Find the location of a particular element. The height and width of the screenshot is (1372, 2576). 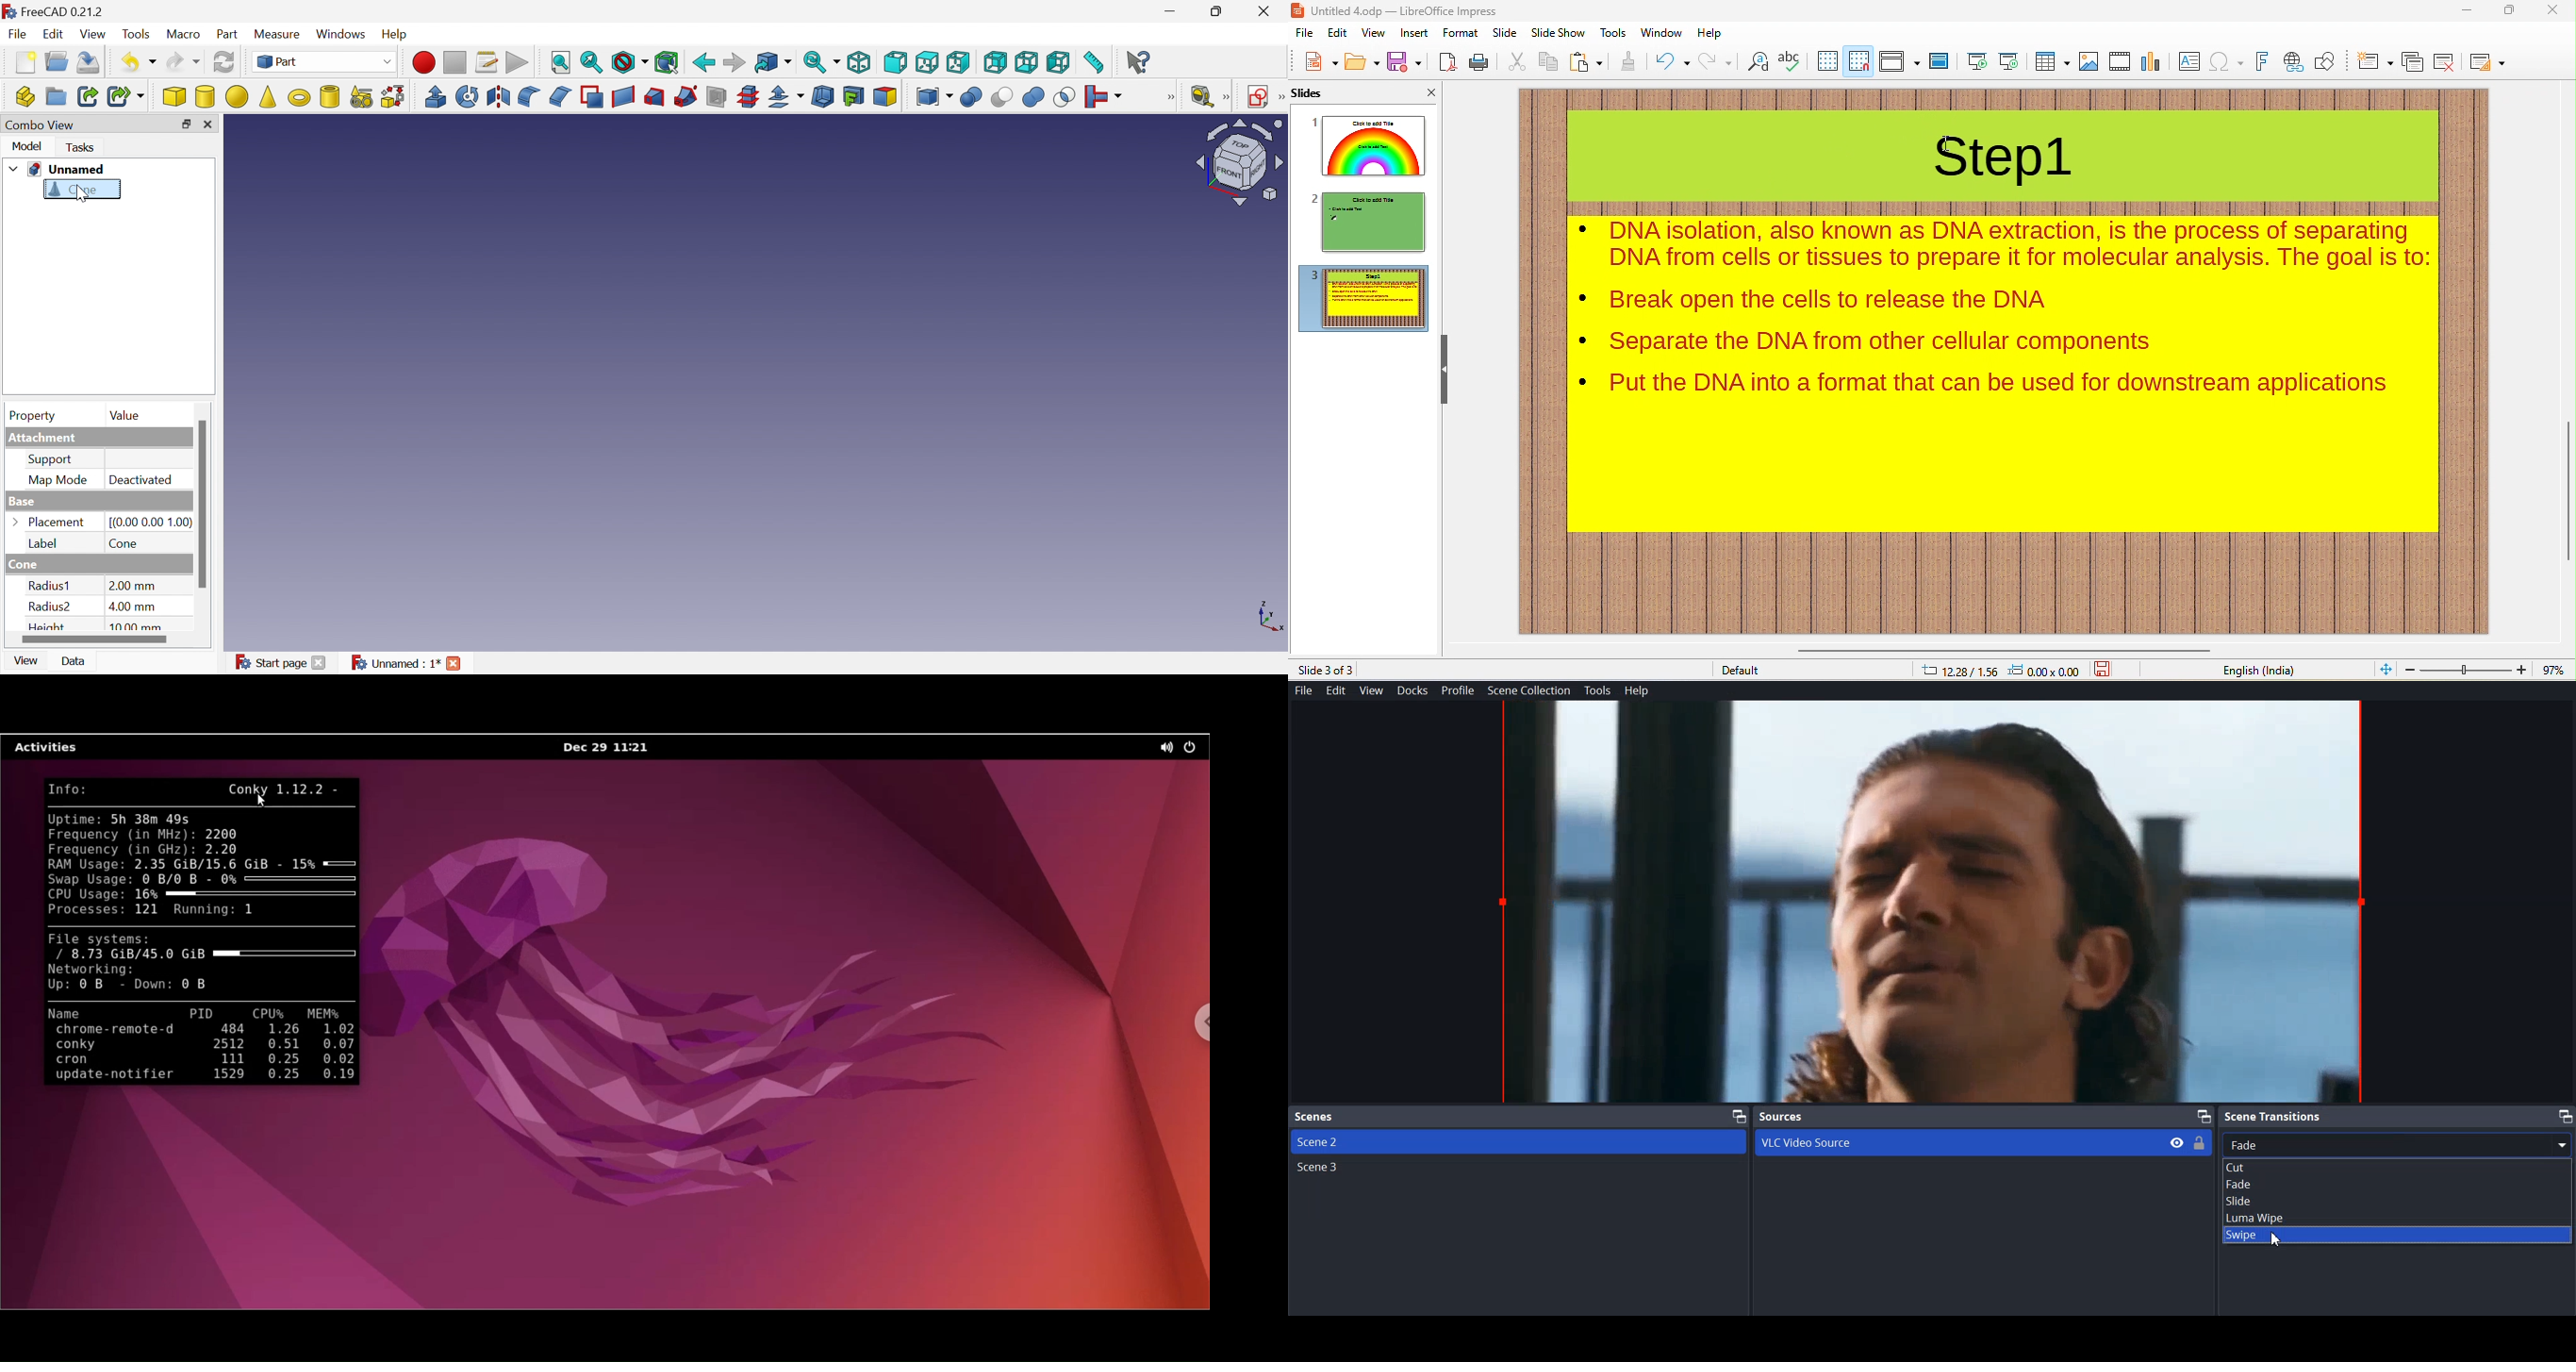

Cone is located at coordinates (123, 543).